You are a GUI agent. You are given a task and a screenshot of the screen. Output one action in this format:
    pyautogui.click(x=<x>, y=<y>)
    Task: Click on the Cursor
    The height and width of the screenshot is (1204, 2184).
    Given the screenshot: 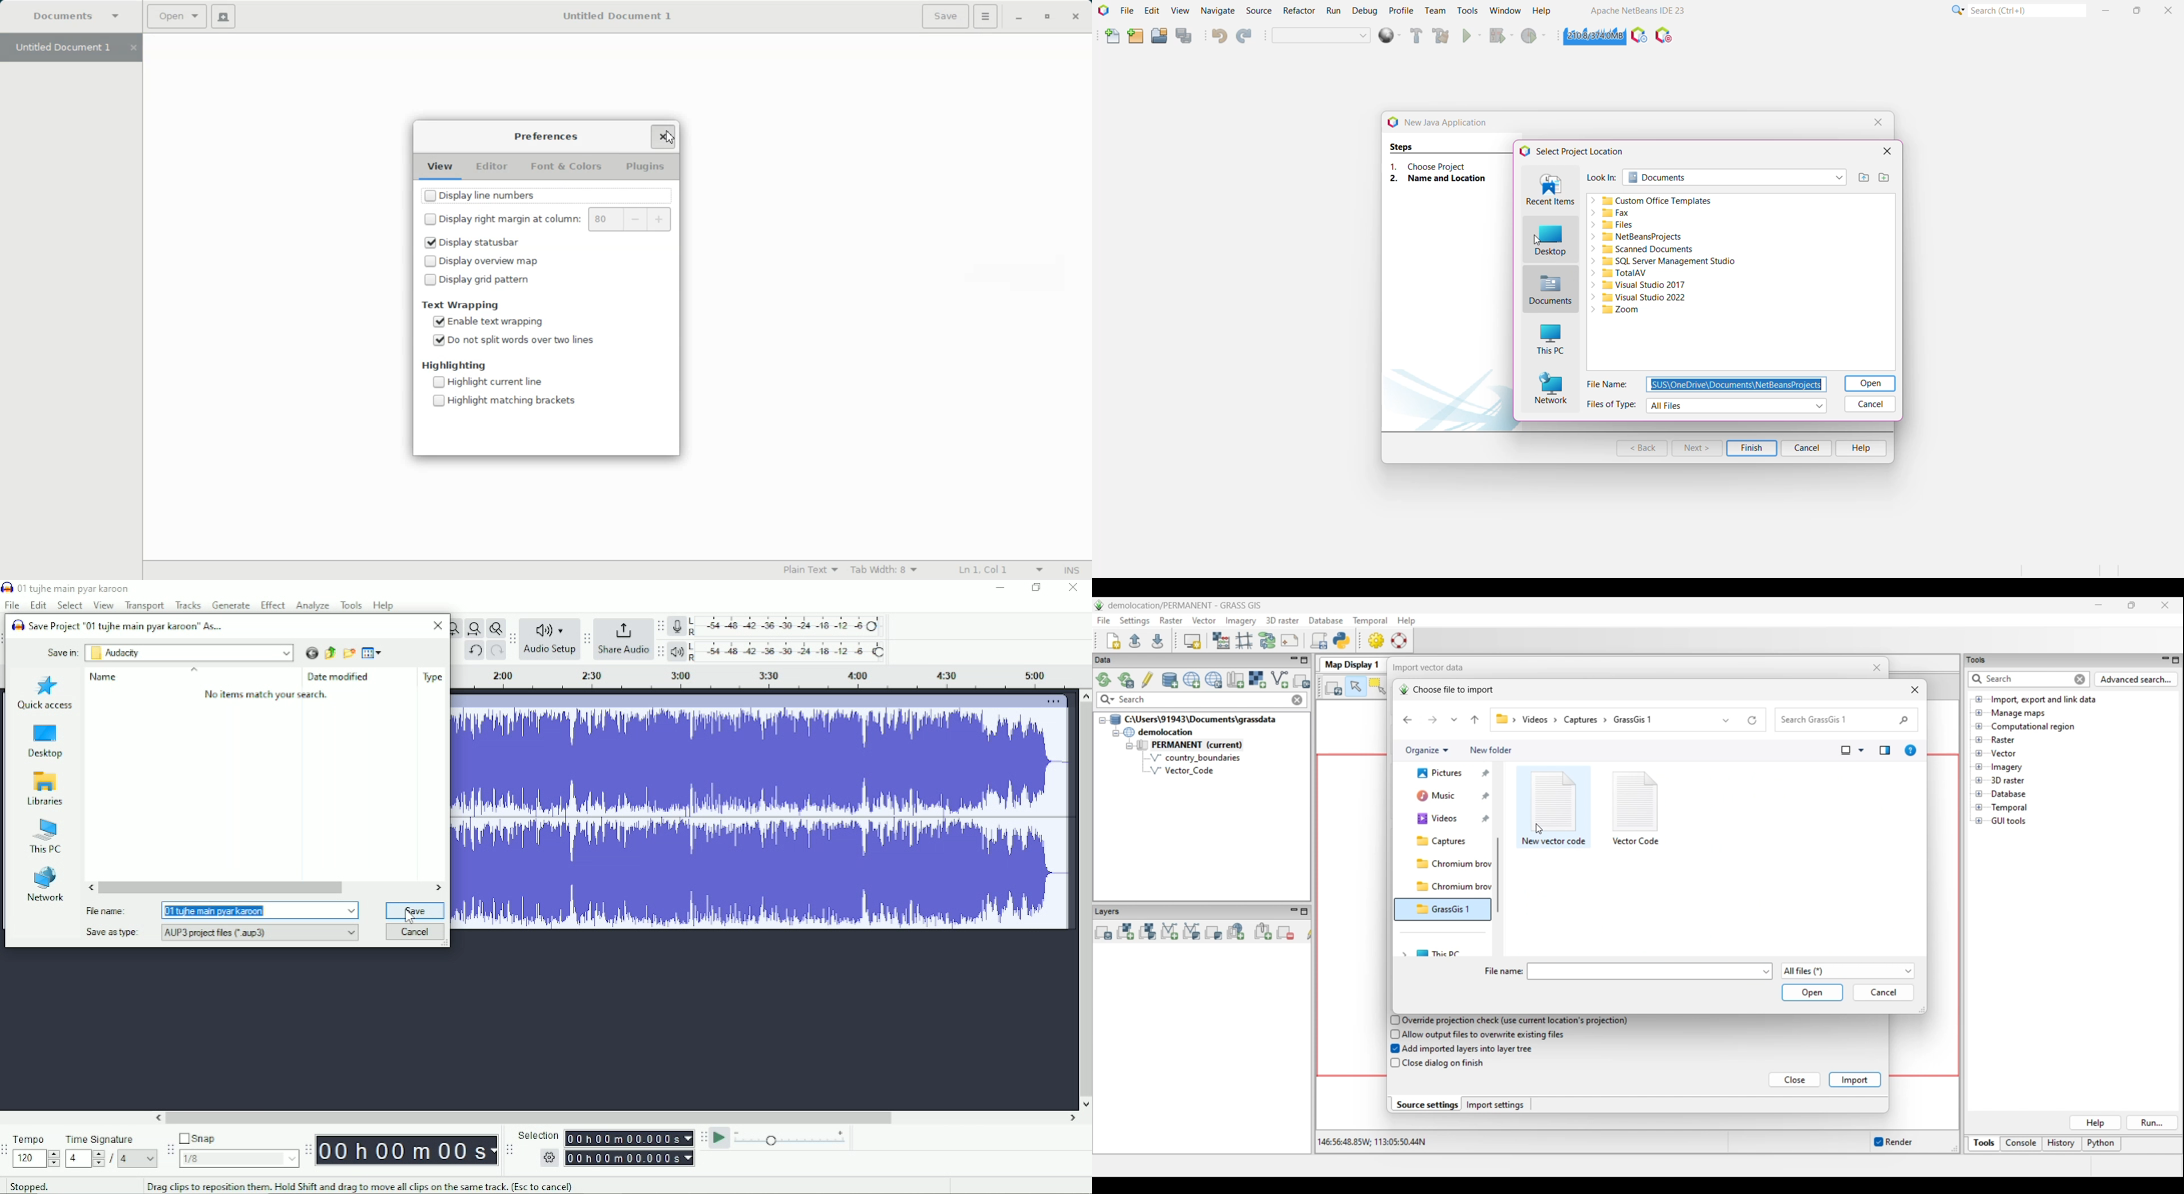 What is the action you would take?
    pyautogui.click(x=410, y=918)
    